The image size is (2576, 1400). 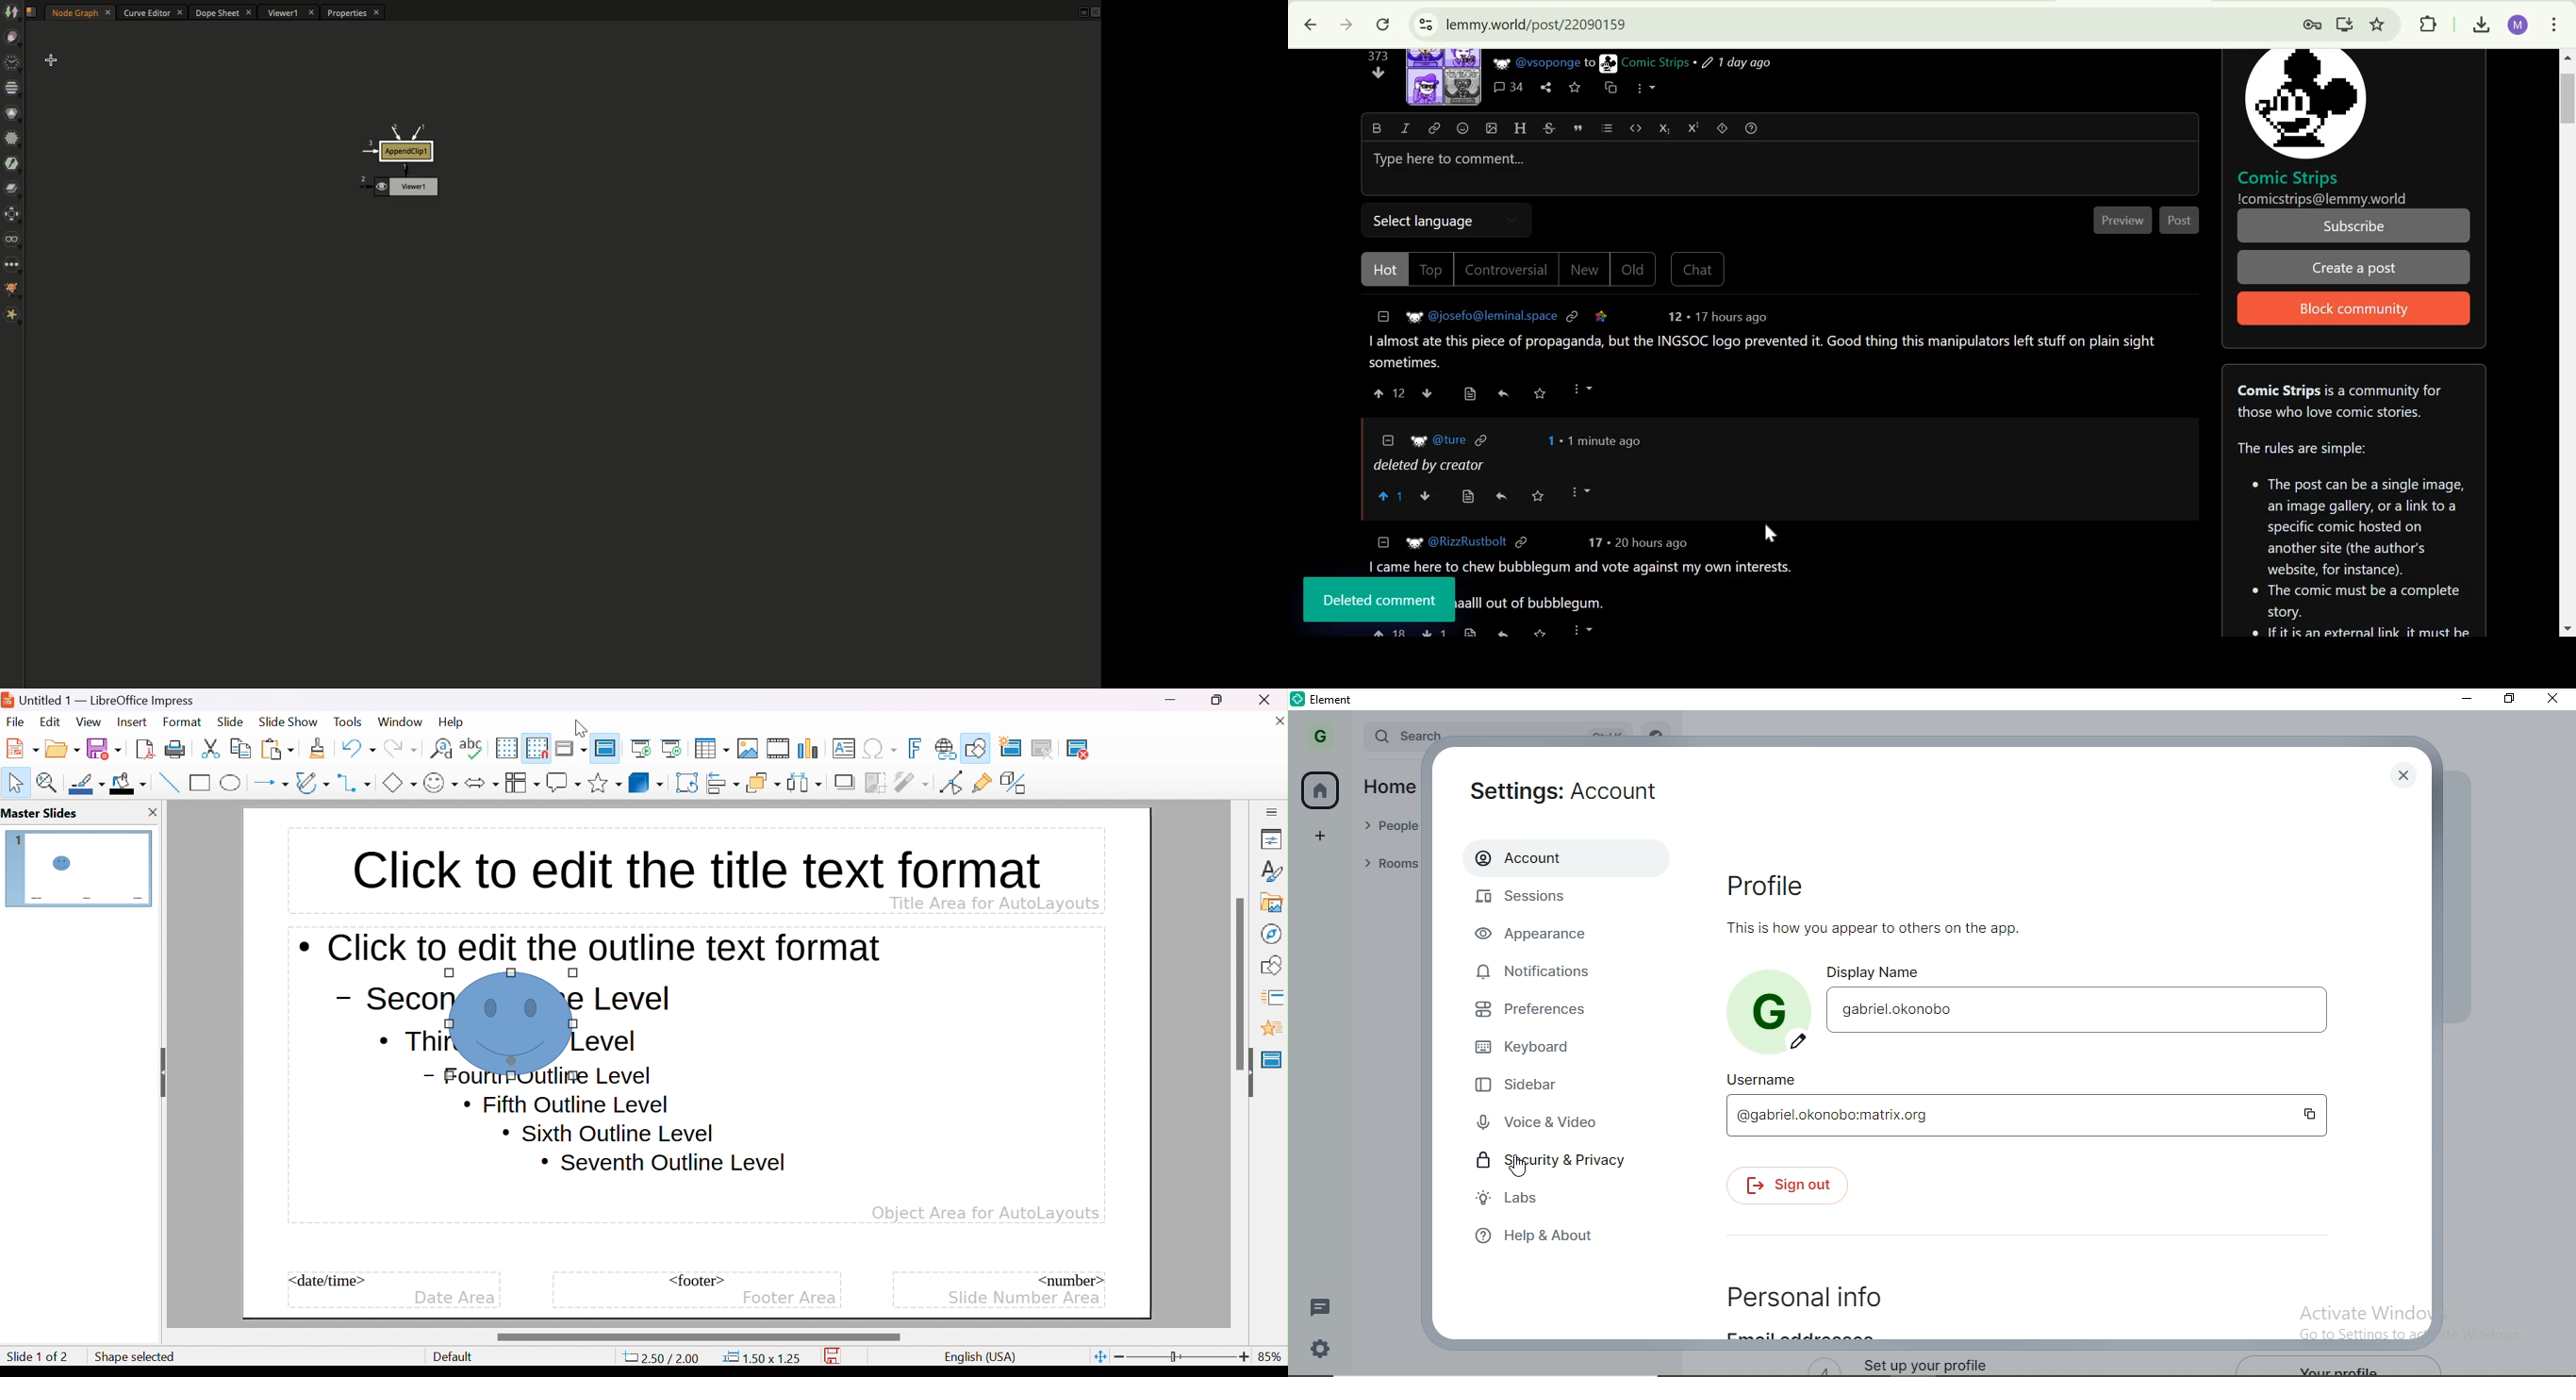 What do you see at coordinates (567, 1105) in the screenshot?
I see `sixth outline level` at bounding box center [567, 1105].